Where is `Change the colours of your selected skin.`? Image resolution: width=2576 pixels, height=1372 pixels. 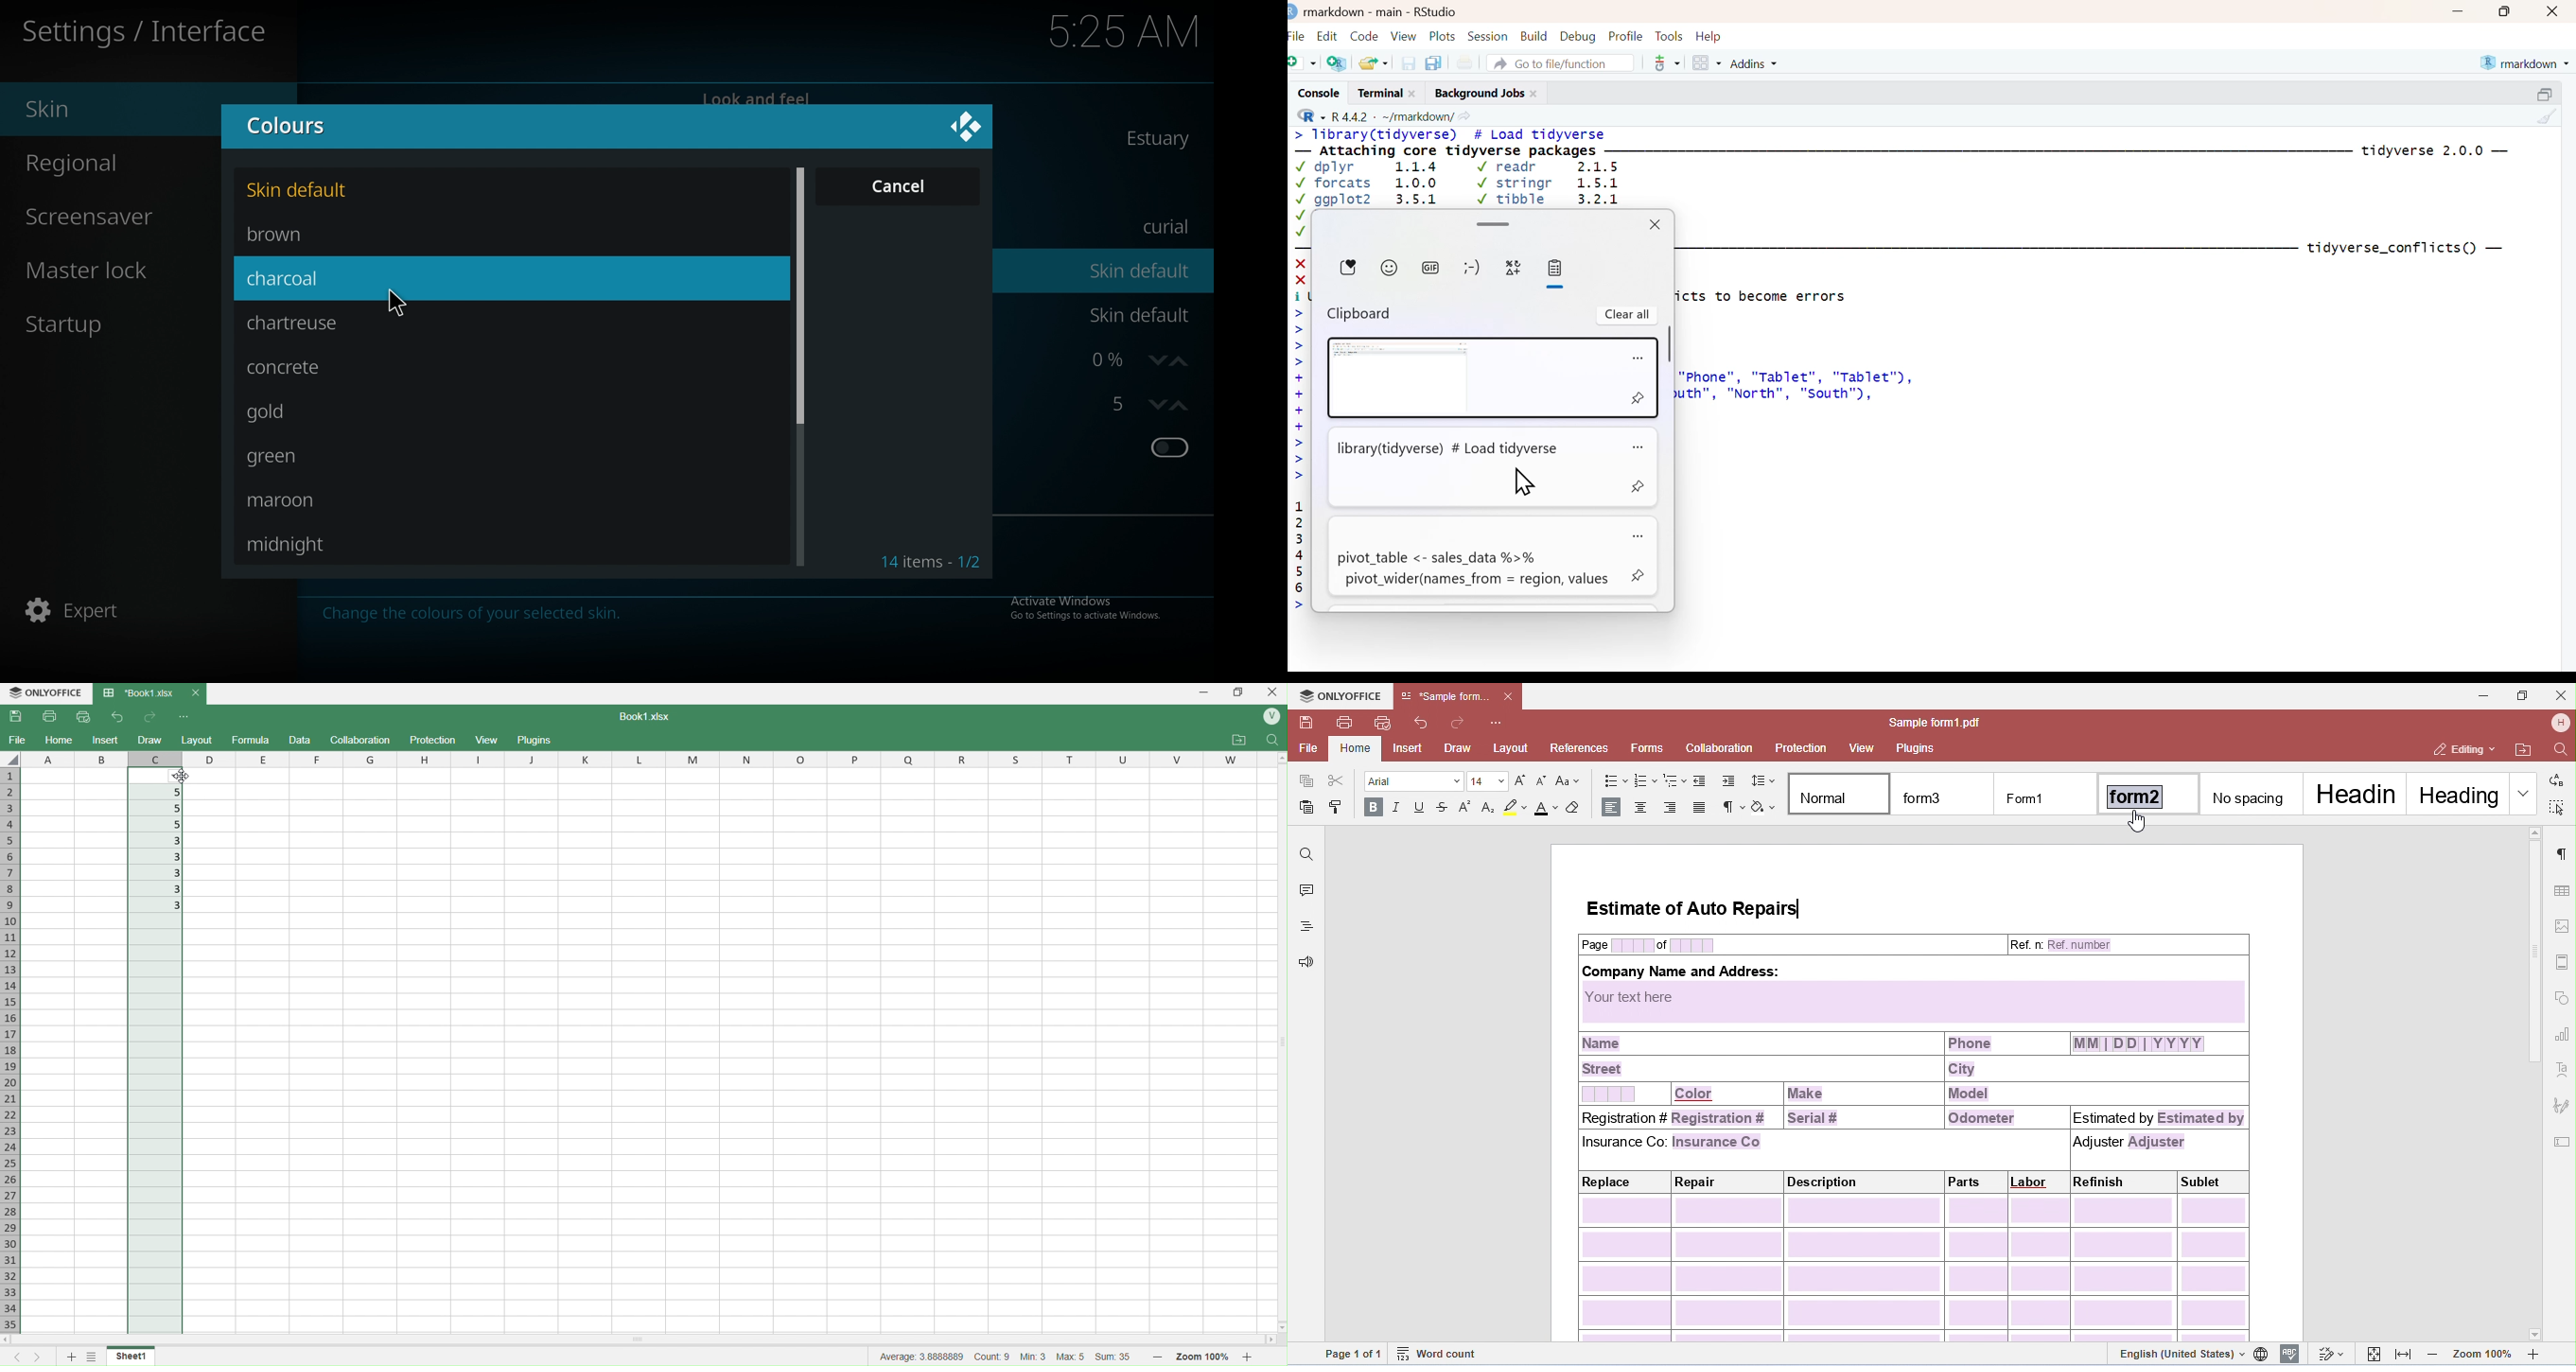
Change the colours of your selected skin. is located at coordinates (479, 620).